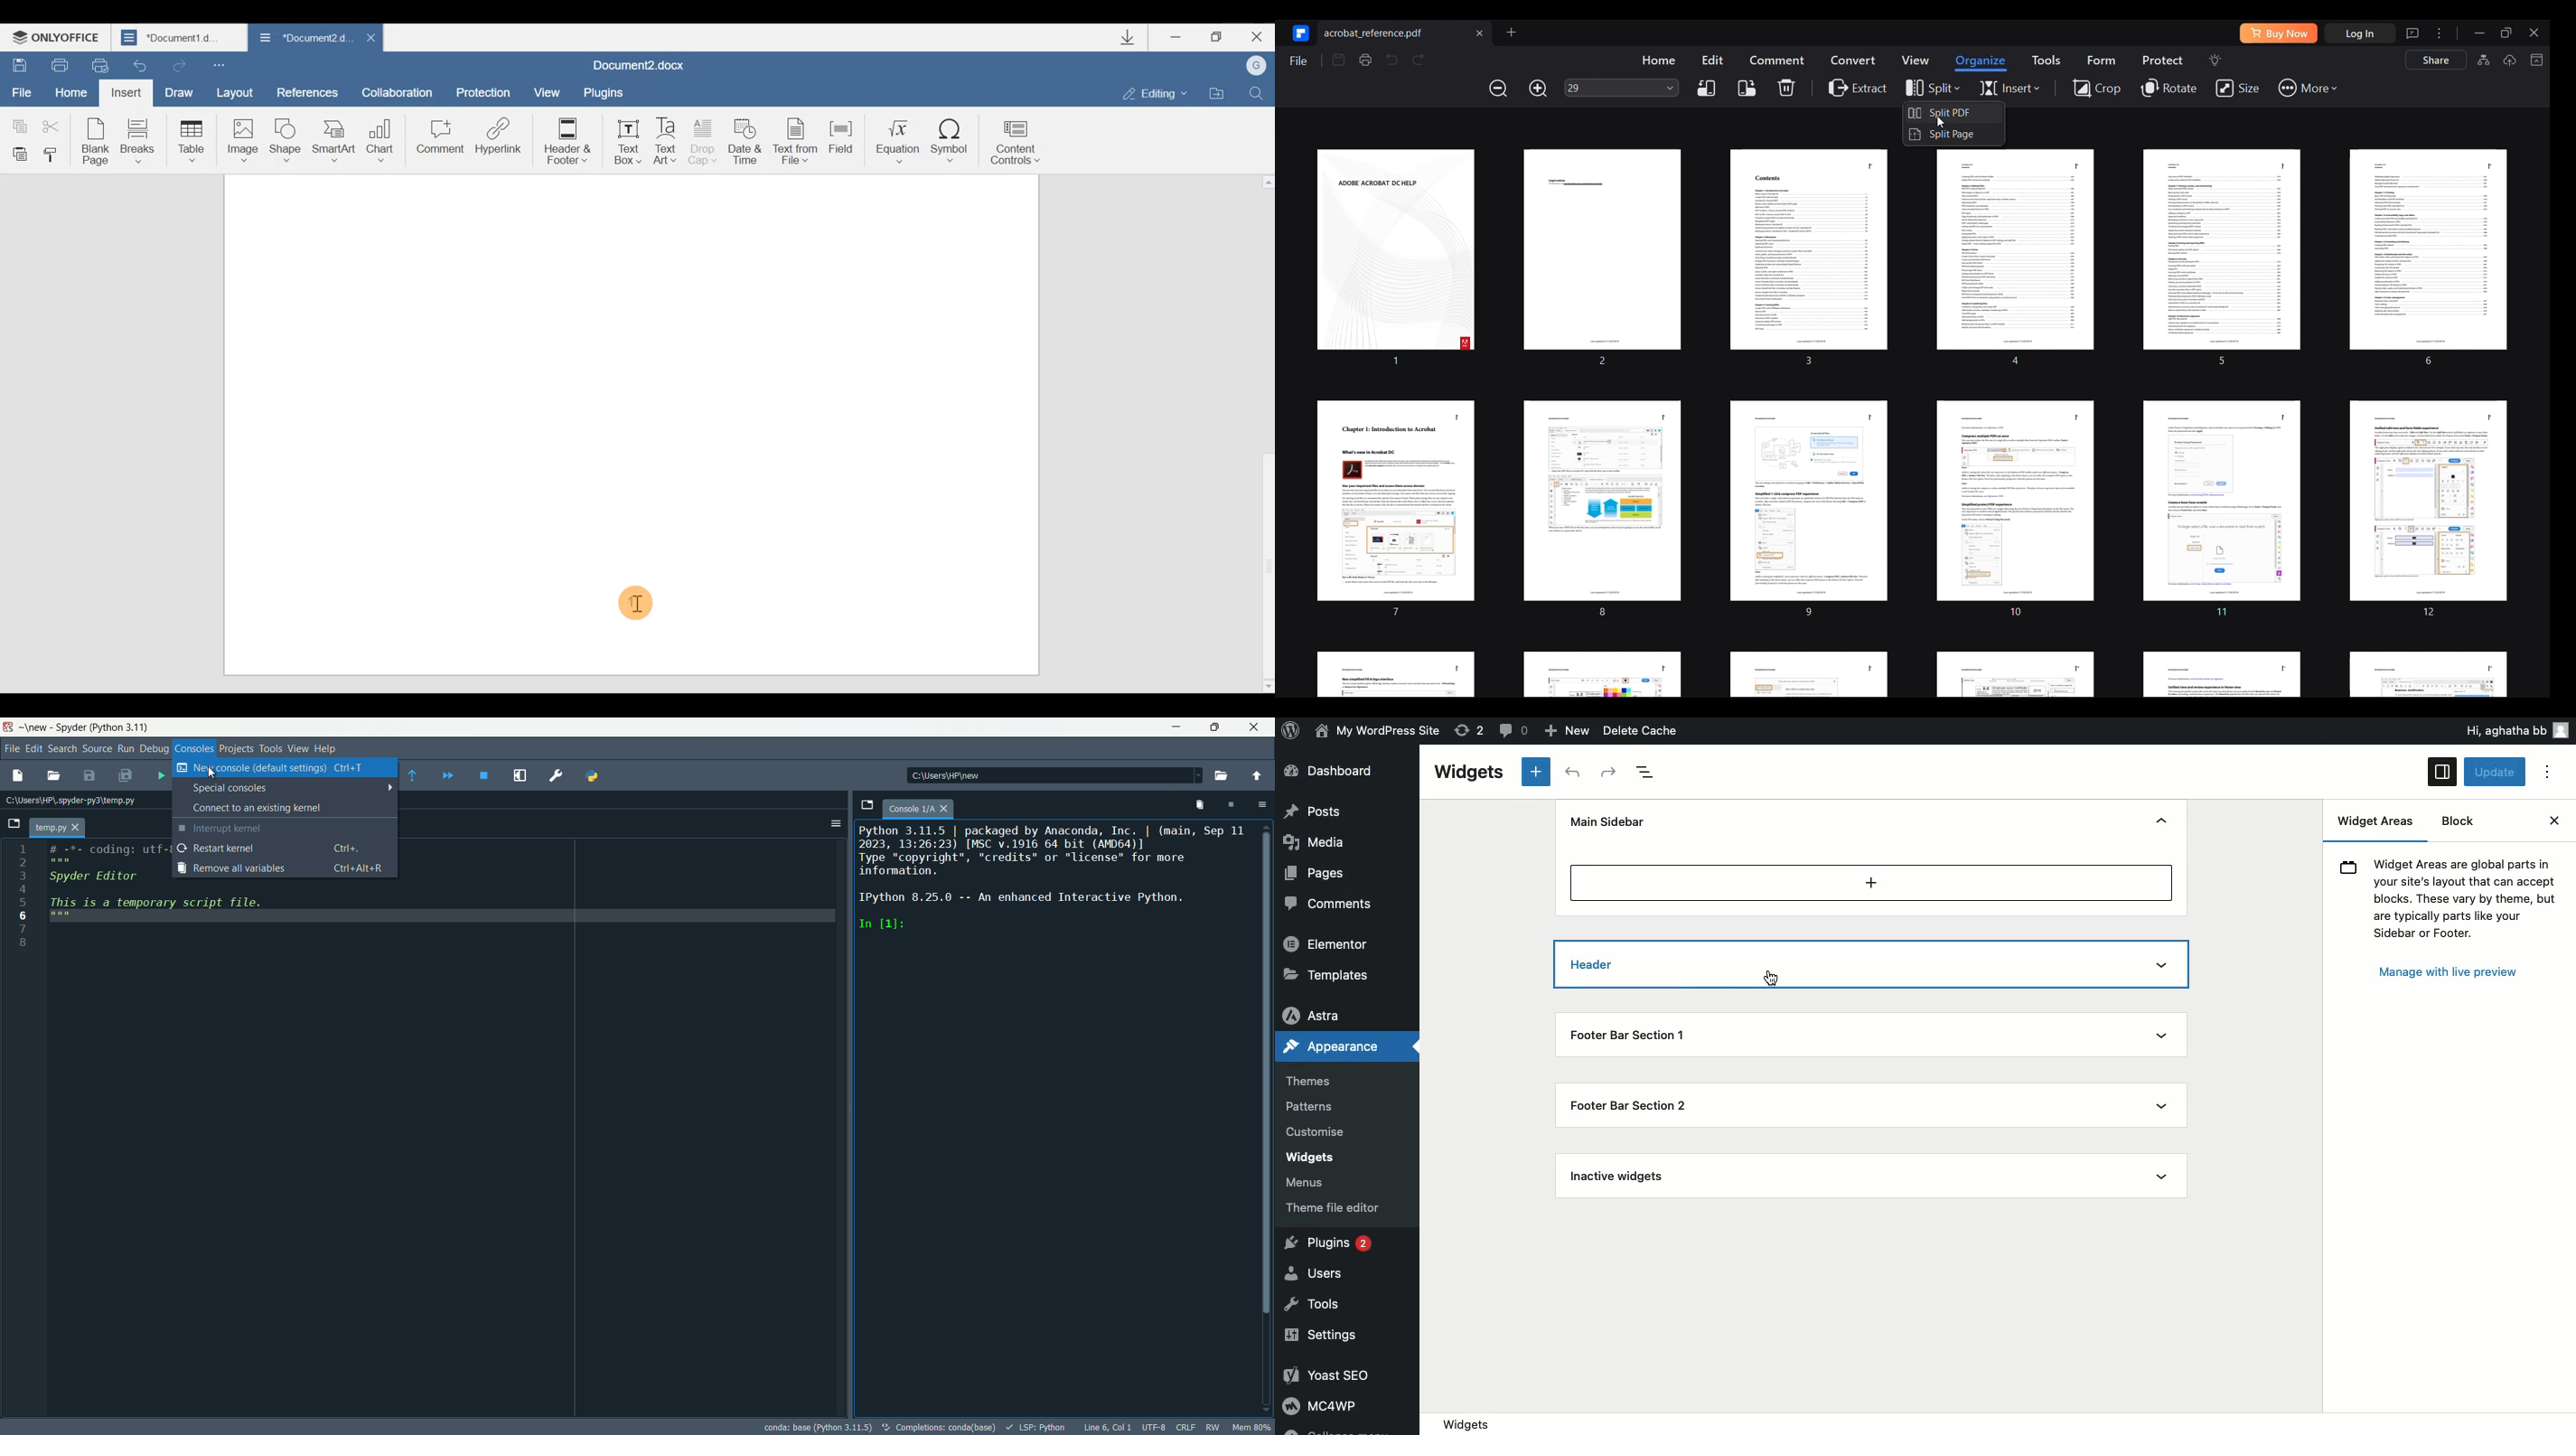 The width and height of the screenshot is (2576, 1456). What do you see at coordinates (154, 749) in the screenshot?
I see `debug menu` at bounding box center [154, 749].